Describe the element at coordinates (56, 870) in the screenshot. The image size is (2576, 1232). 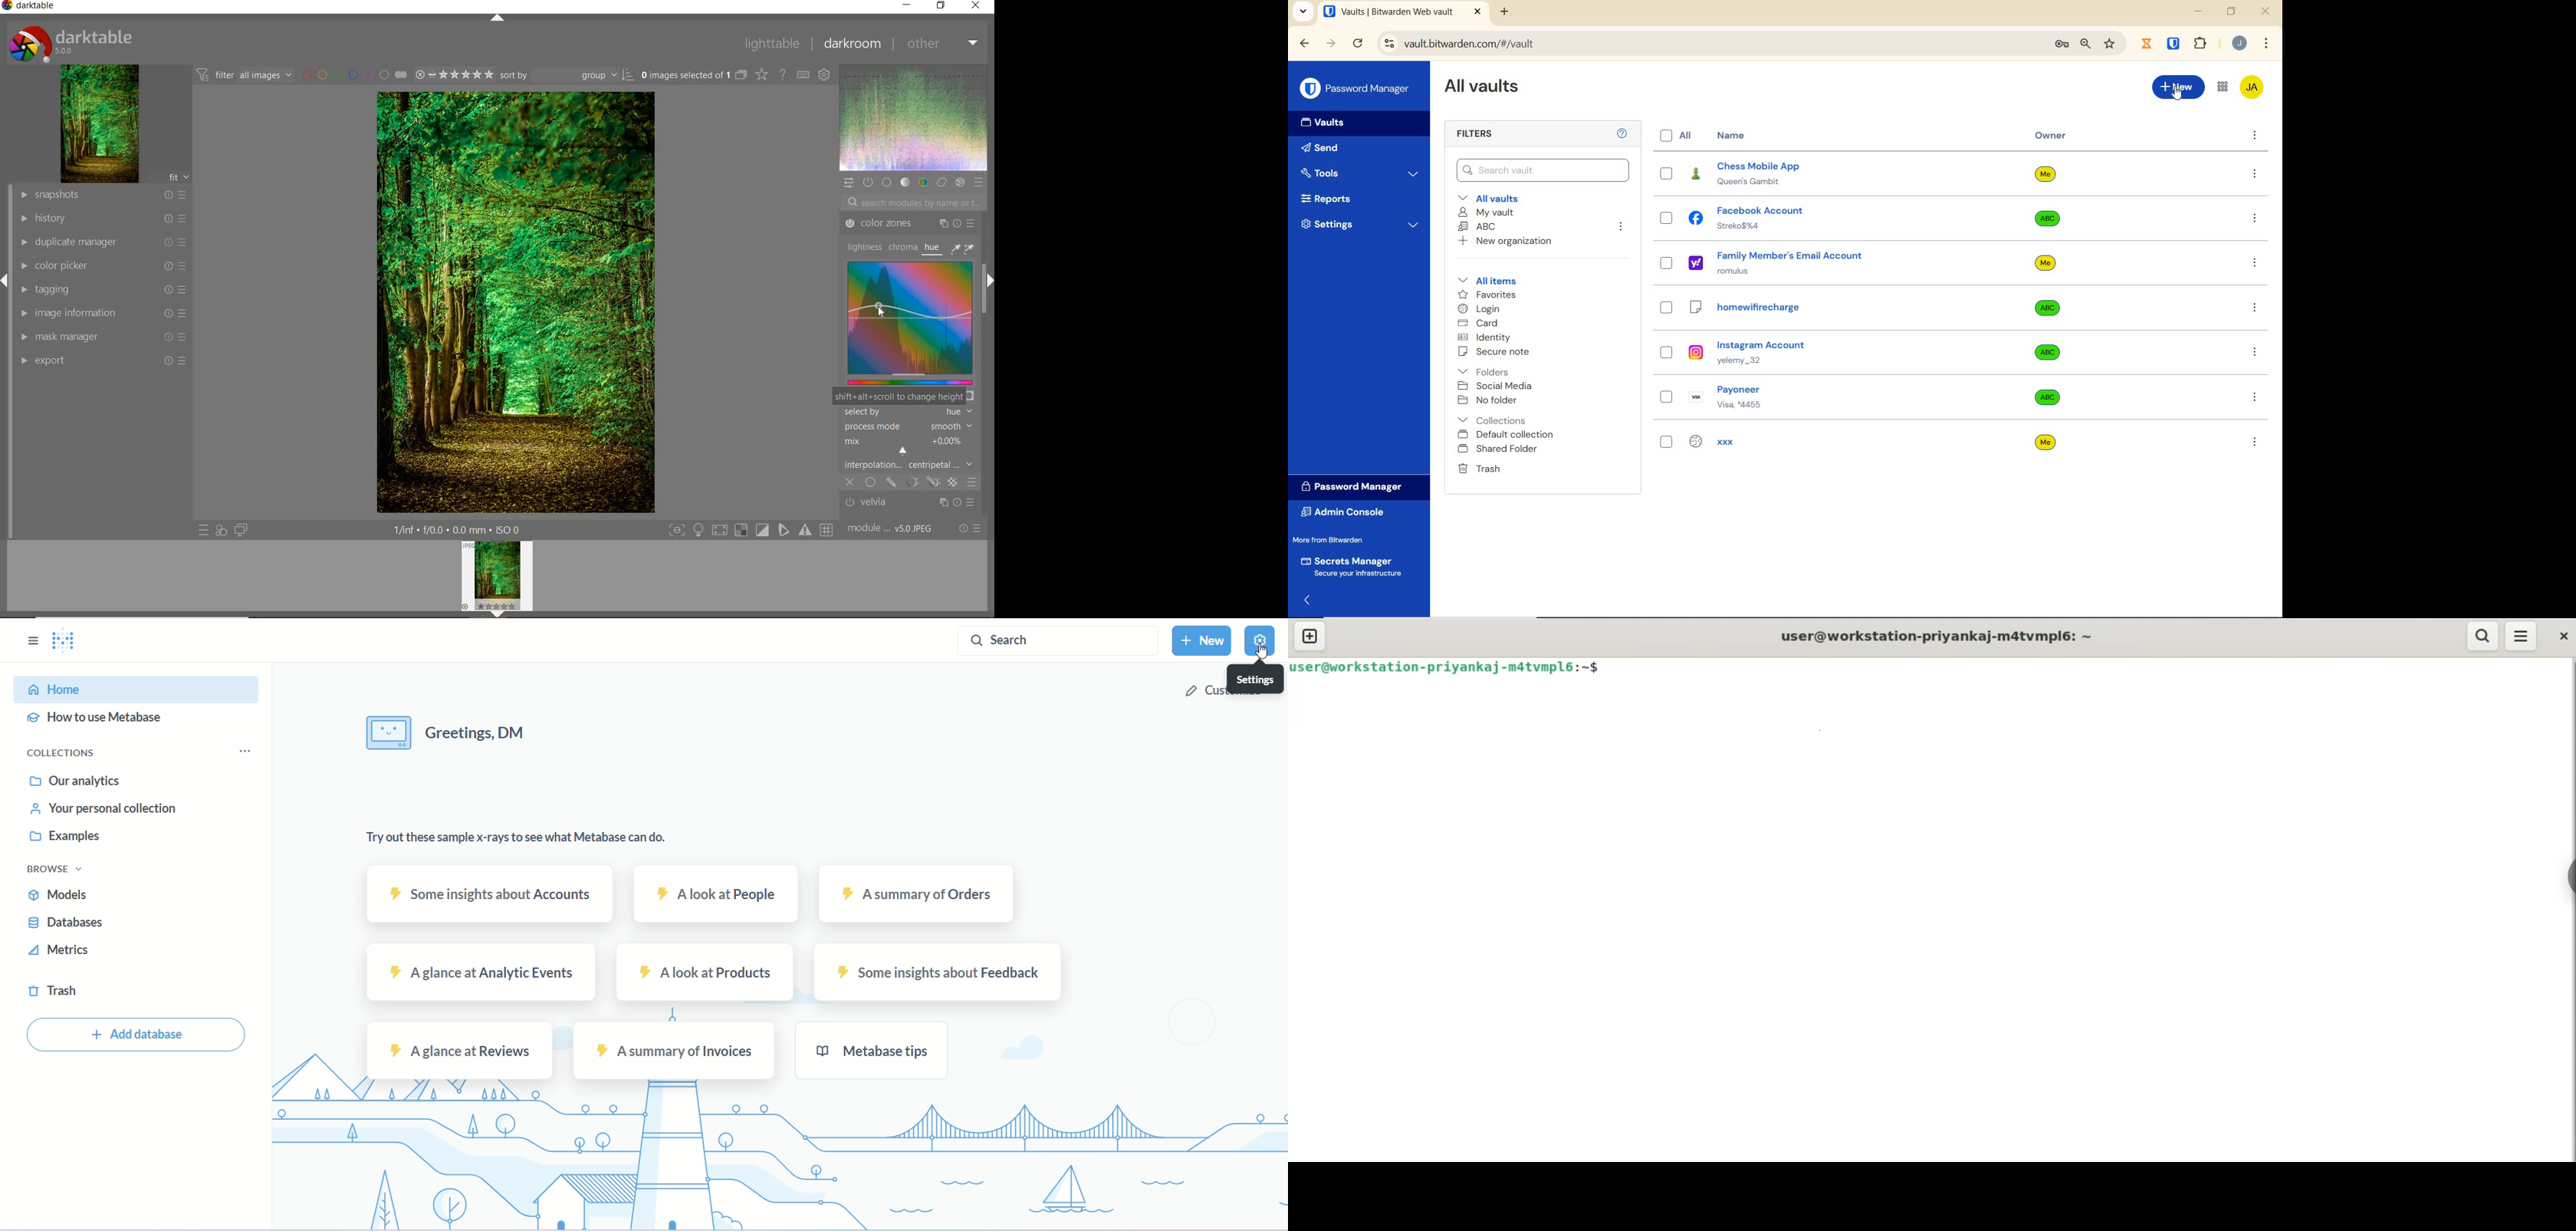
I see `browse` at that location.